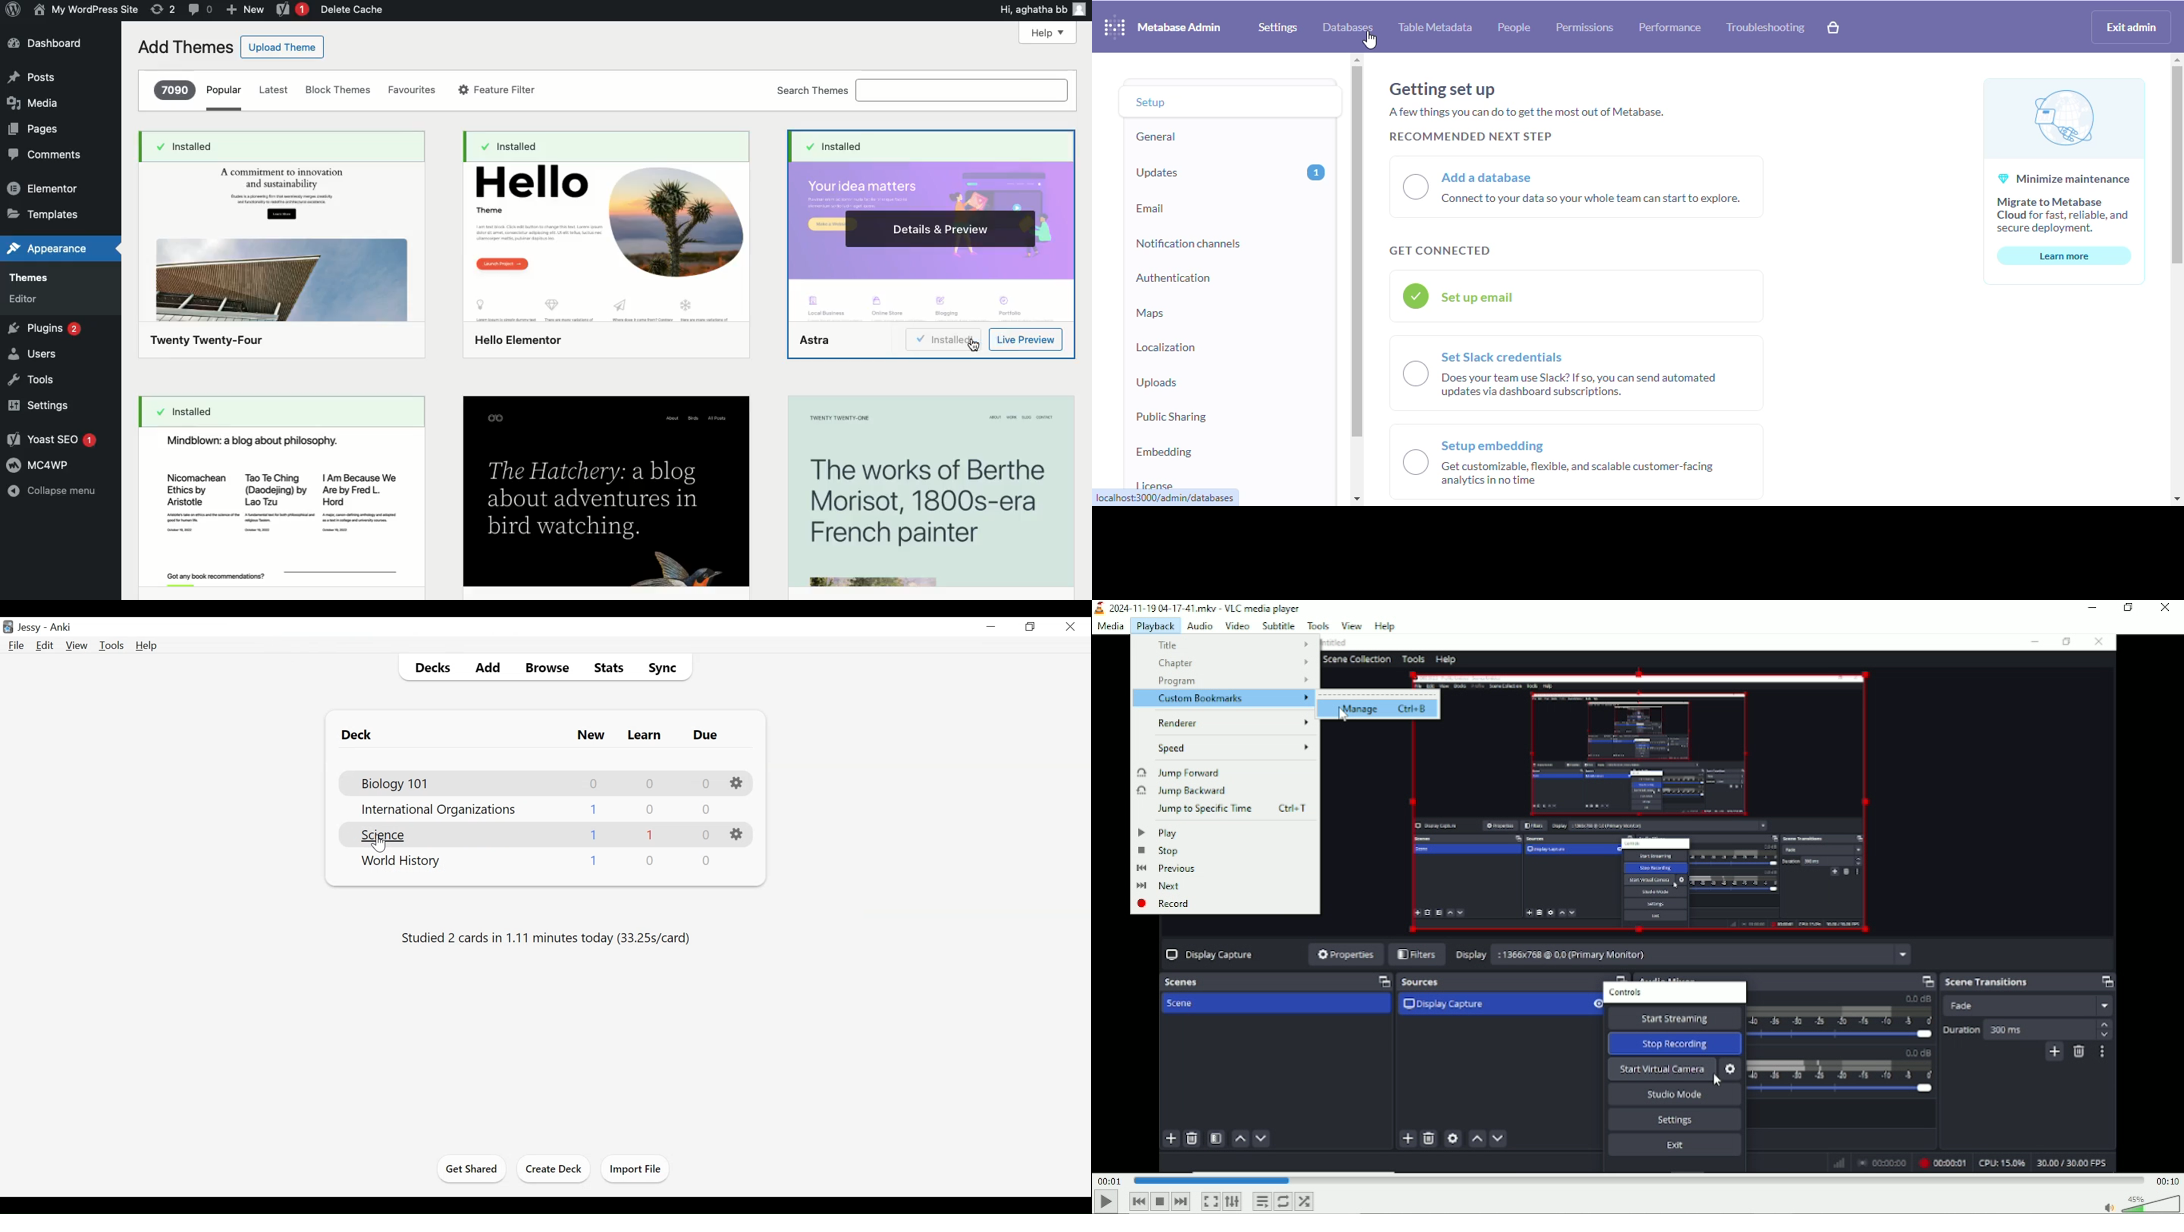 The height and width of the screenshot is (1232, 2184). What do you see at coordinates (1350, 626) in the screenshot?
I see `View` at bounding box center [1350, 626].